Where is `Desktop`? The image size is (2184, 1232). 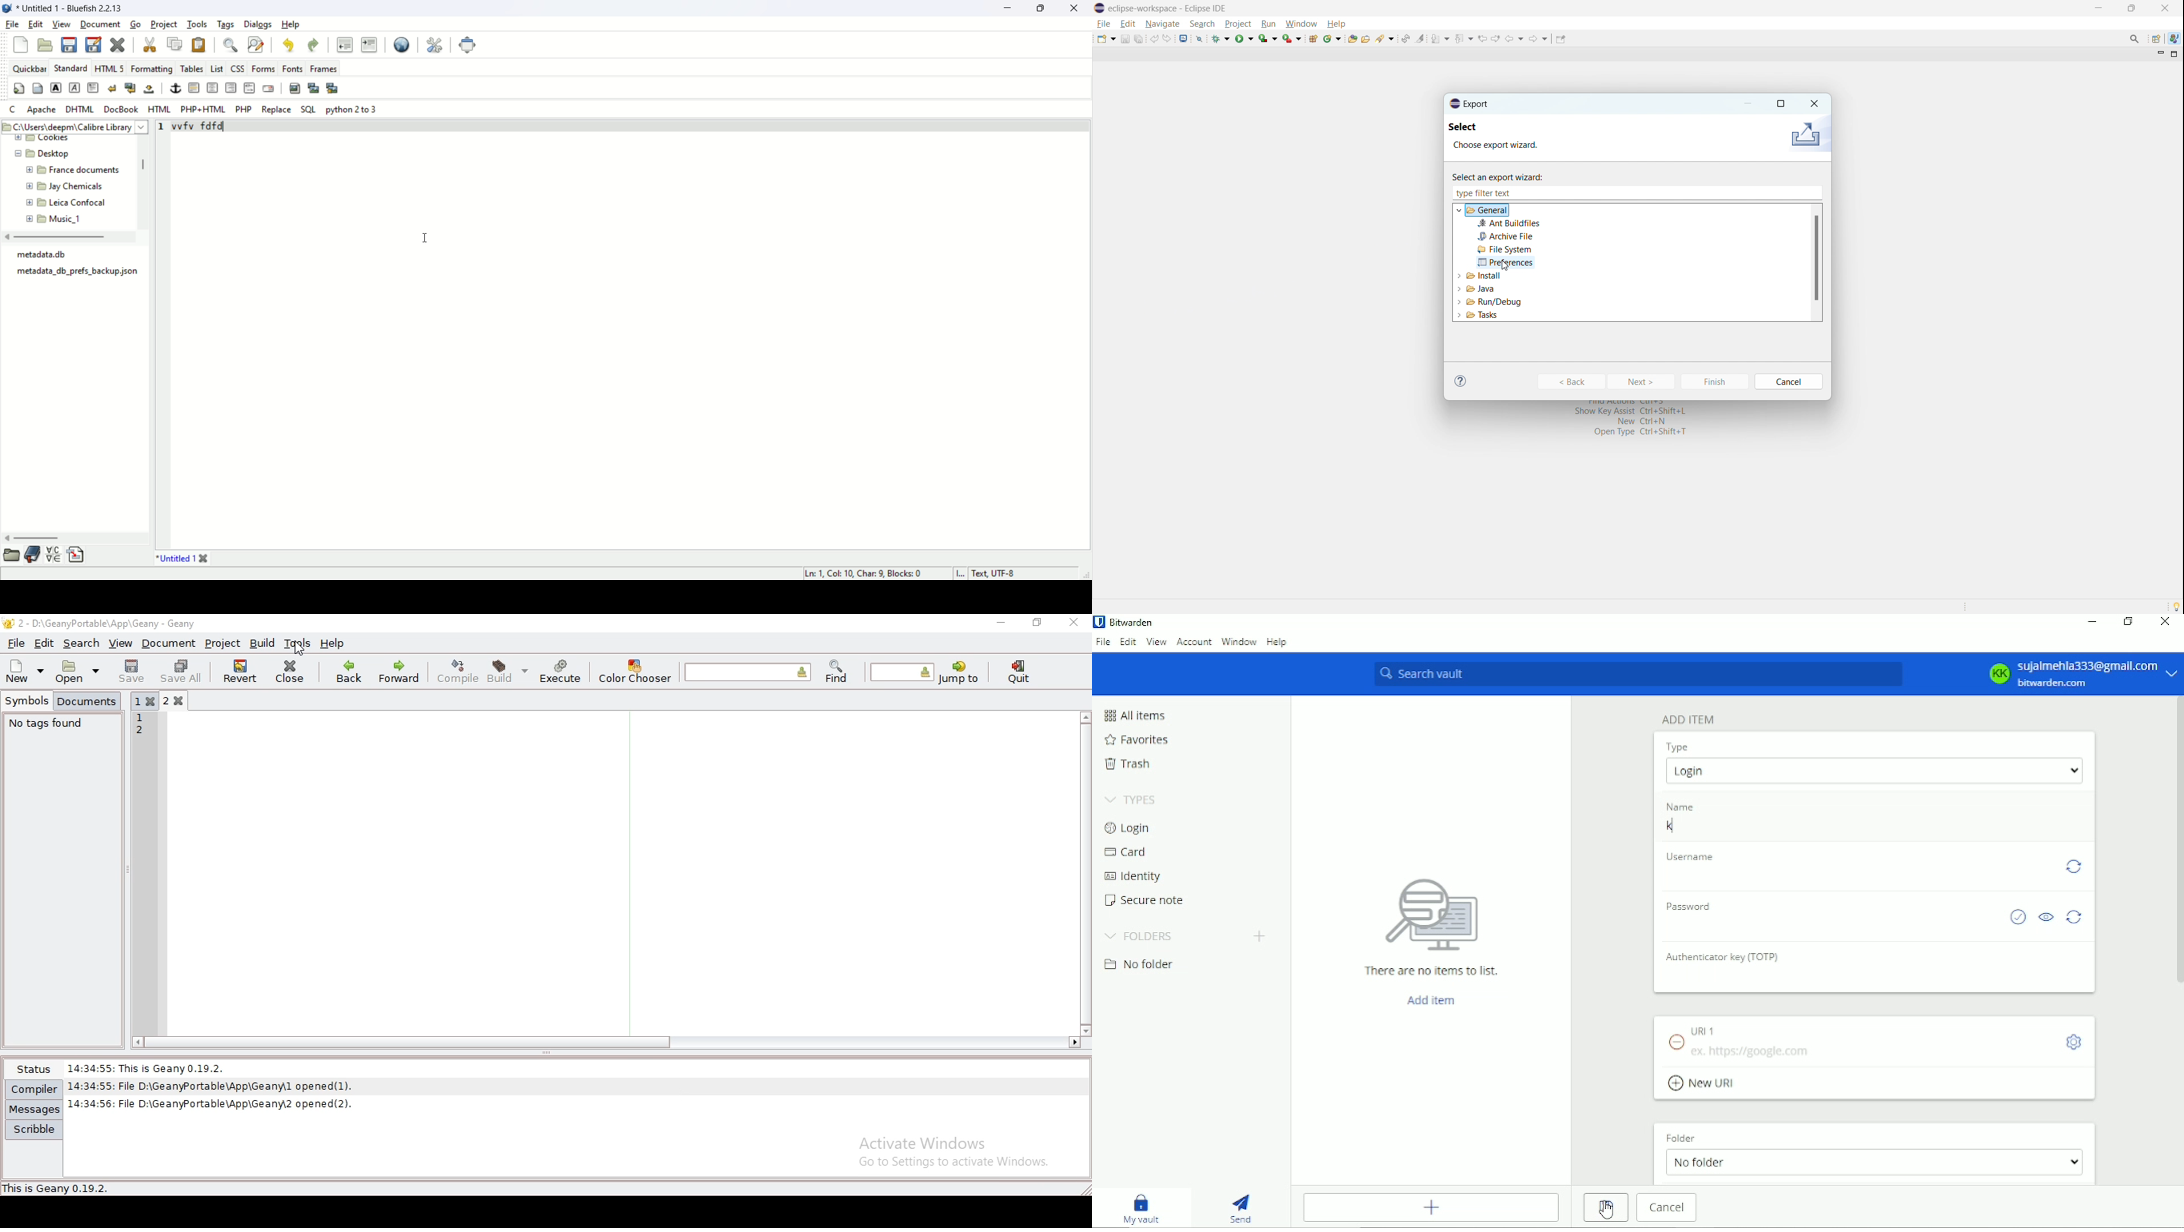
Desktop is located at coordinates (60, 154).